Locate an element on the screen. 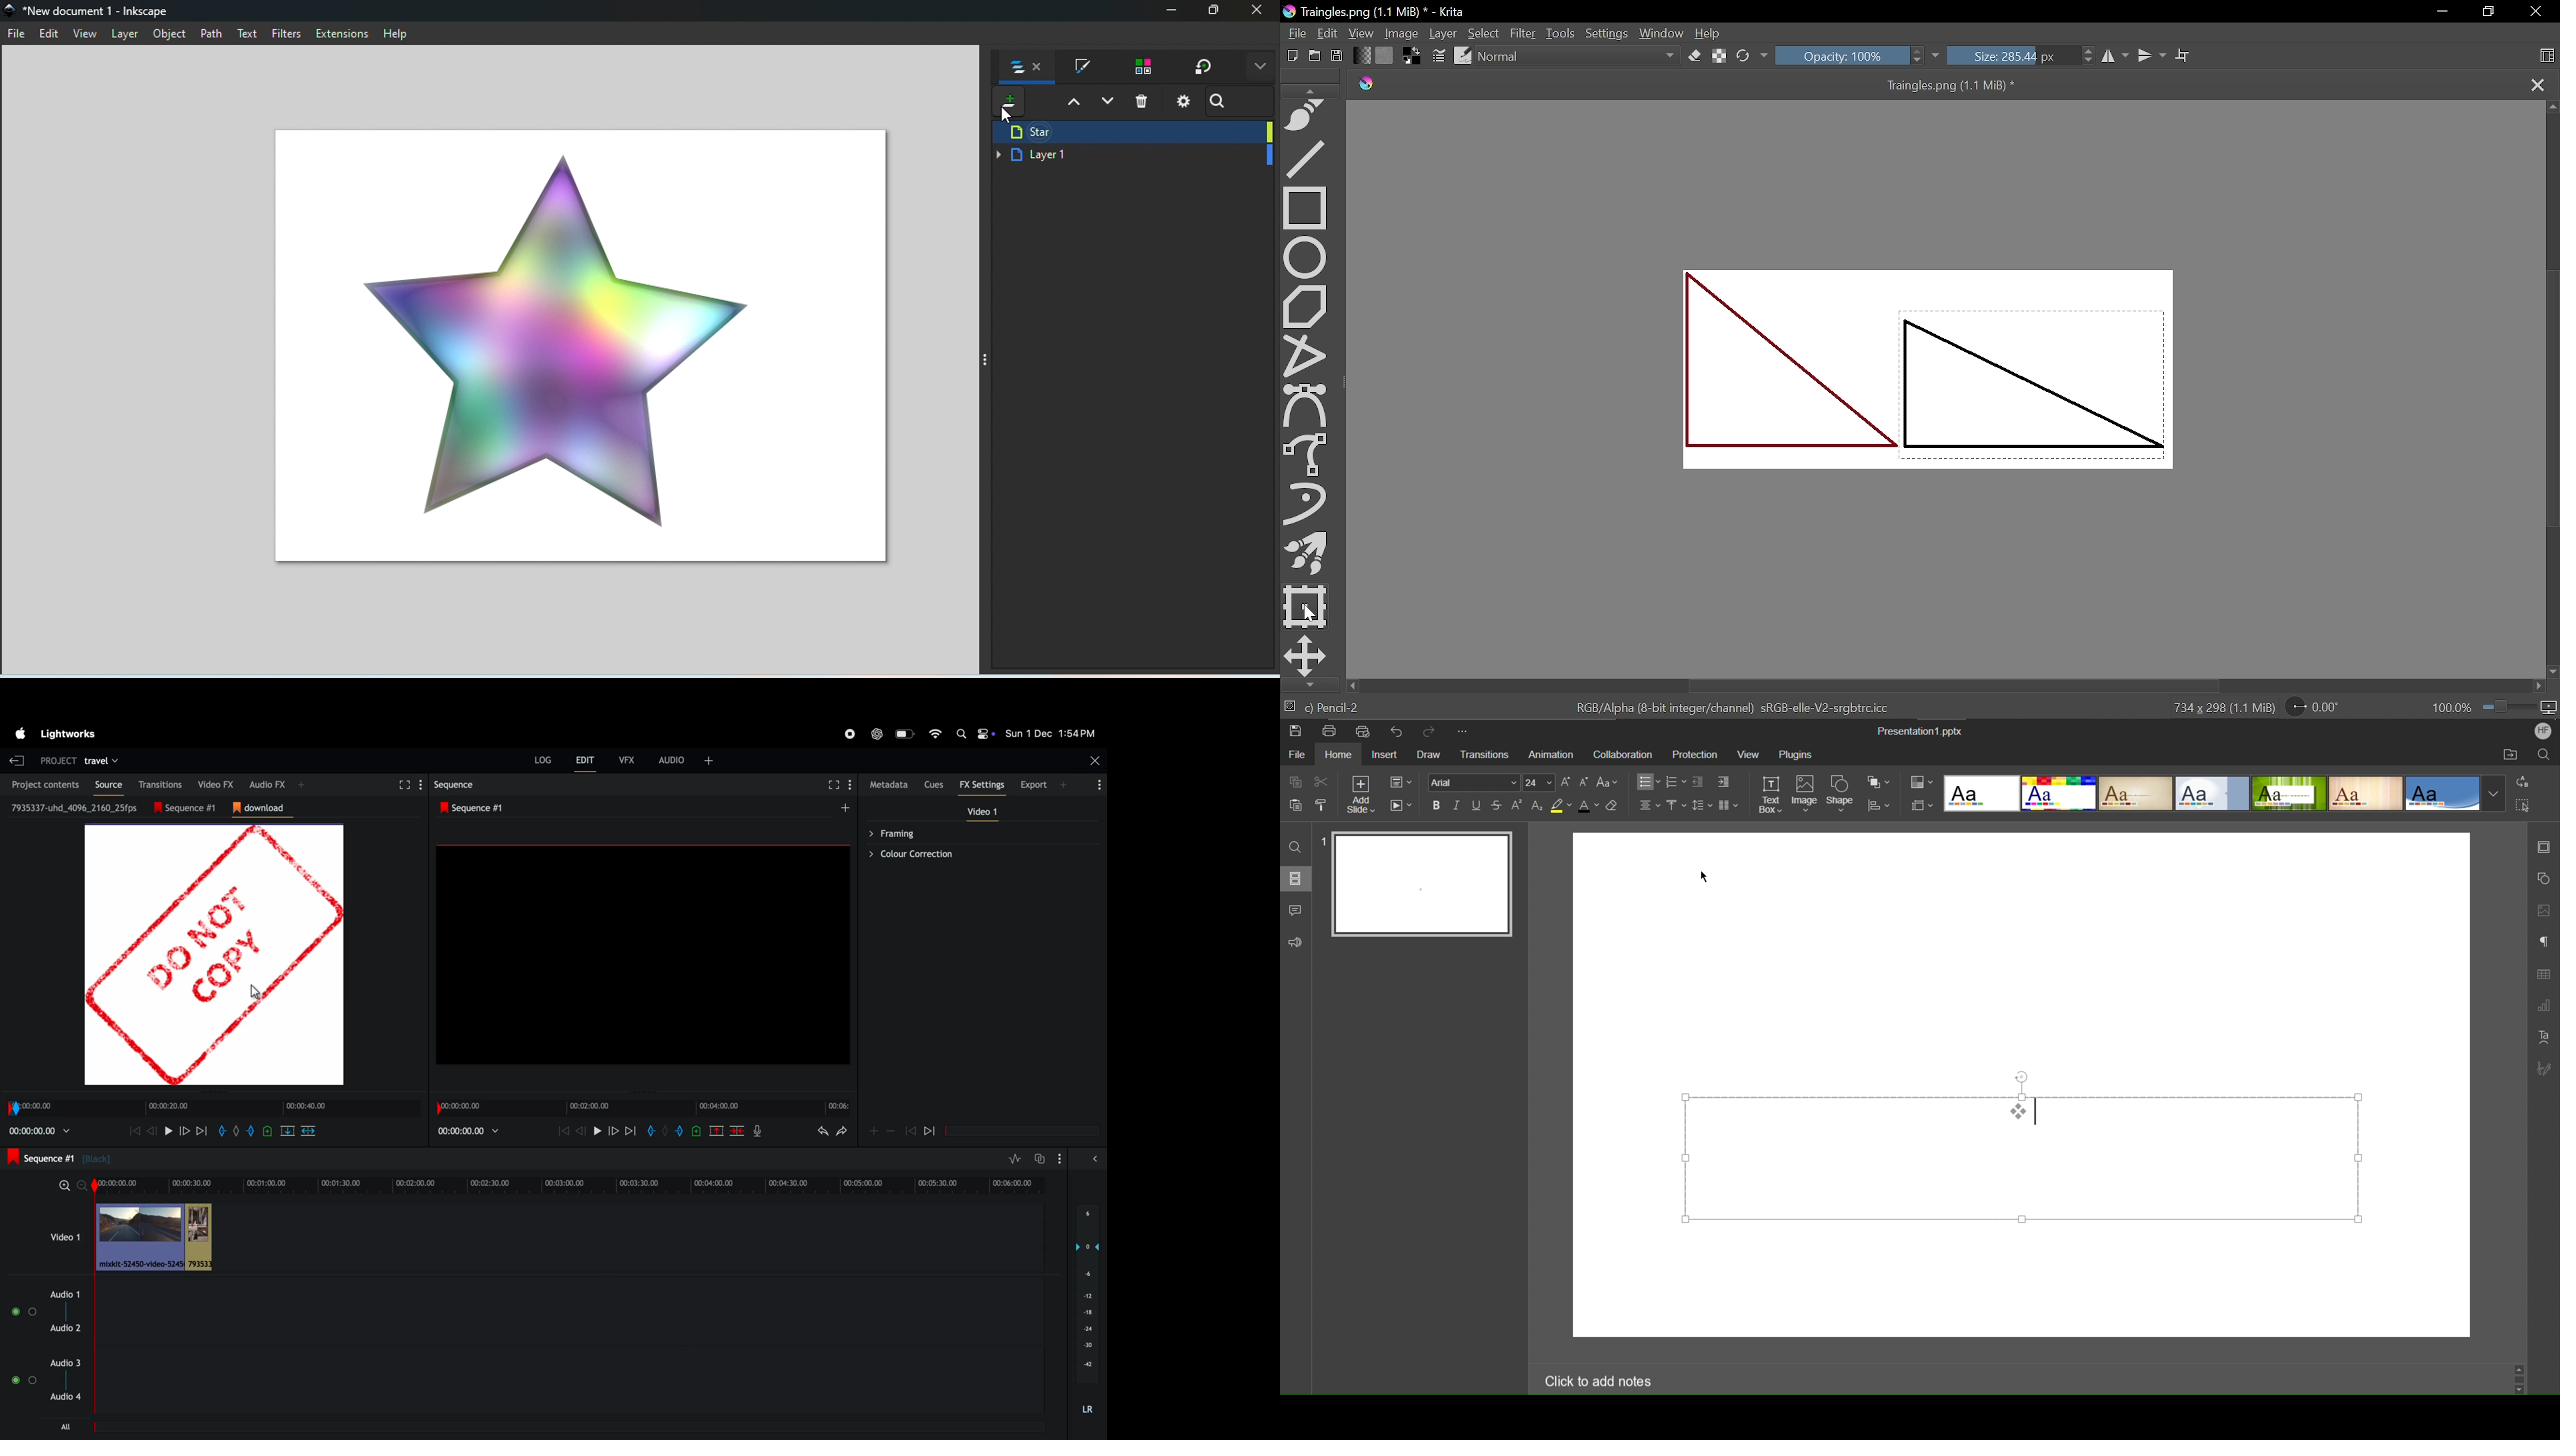 The image size is (2576, 1456). Settings is located at coordinates (1608, 35).